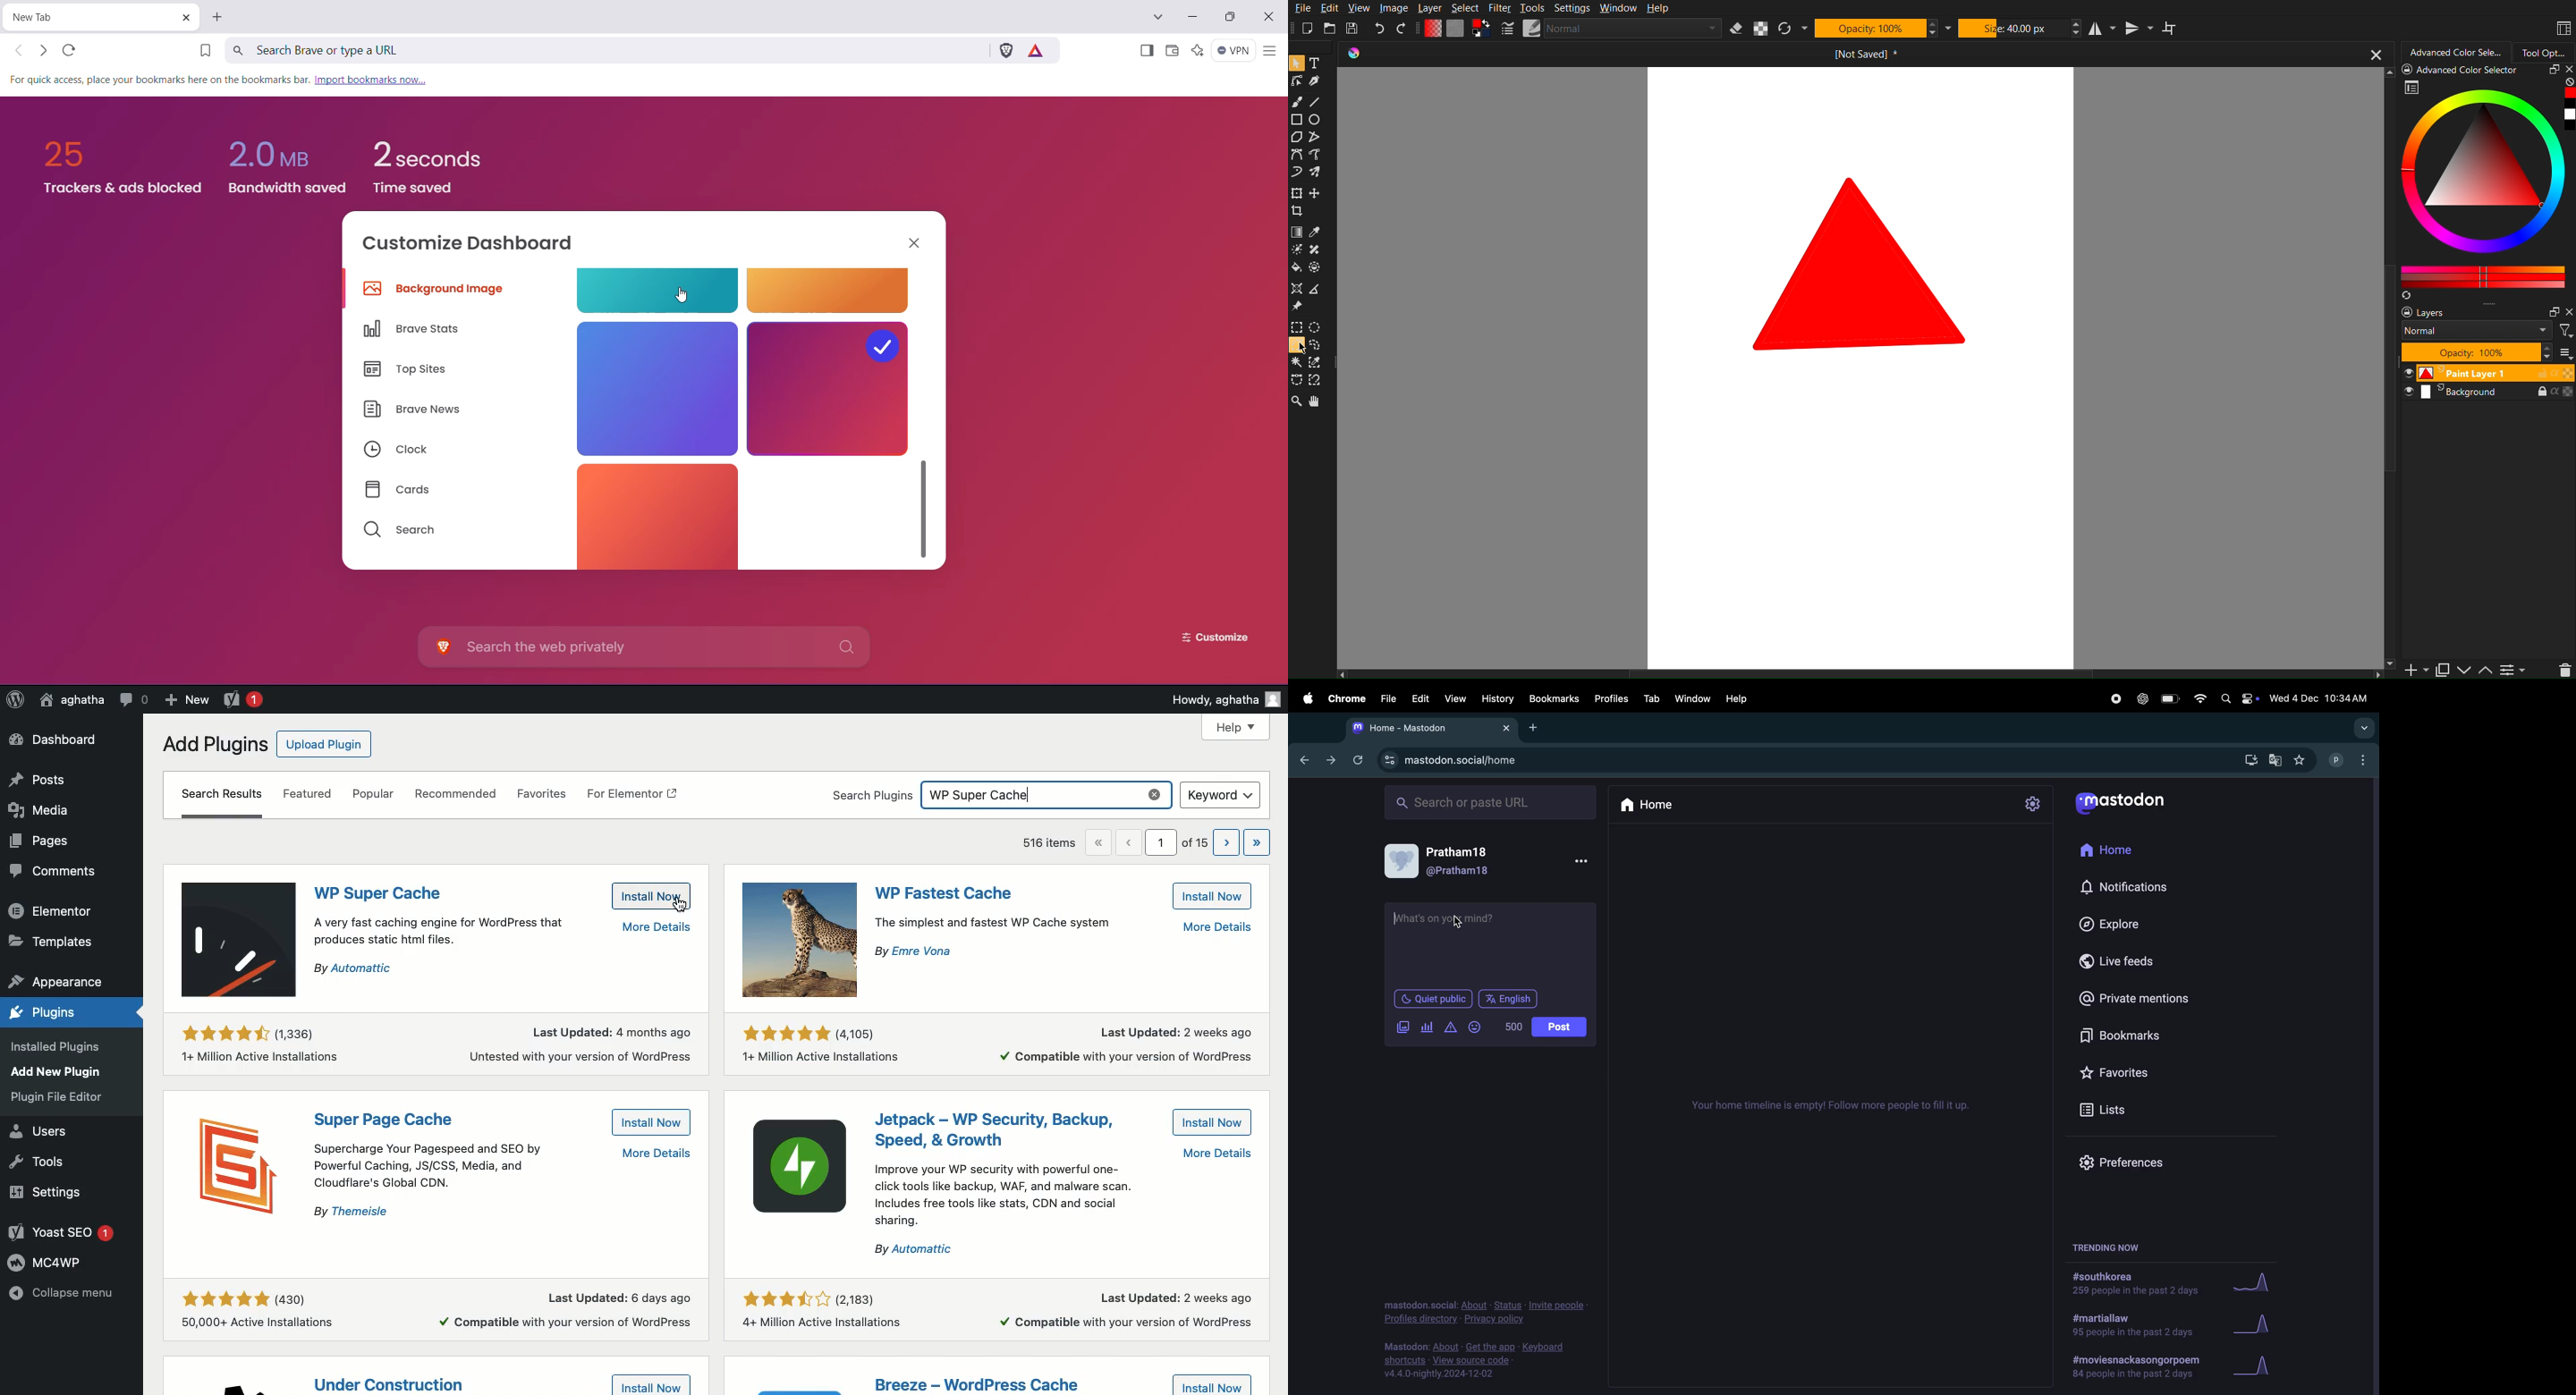  What do you see at coordinates (1323, 101) in the screenshot?
I see `Line` at bounding box center [1323, 101].